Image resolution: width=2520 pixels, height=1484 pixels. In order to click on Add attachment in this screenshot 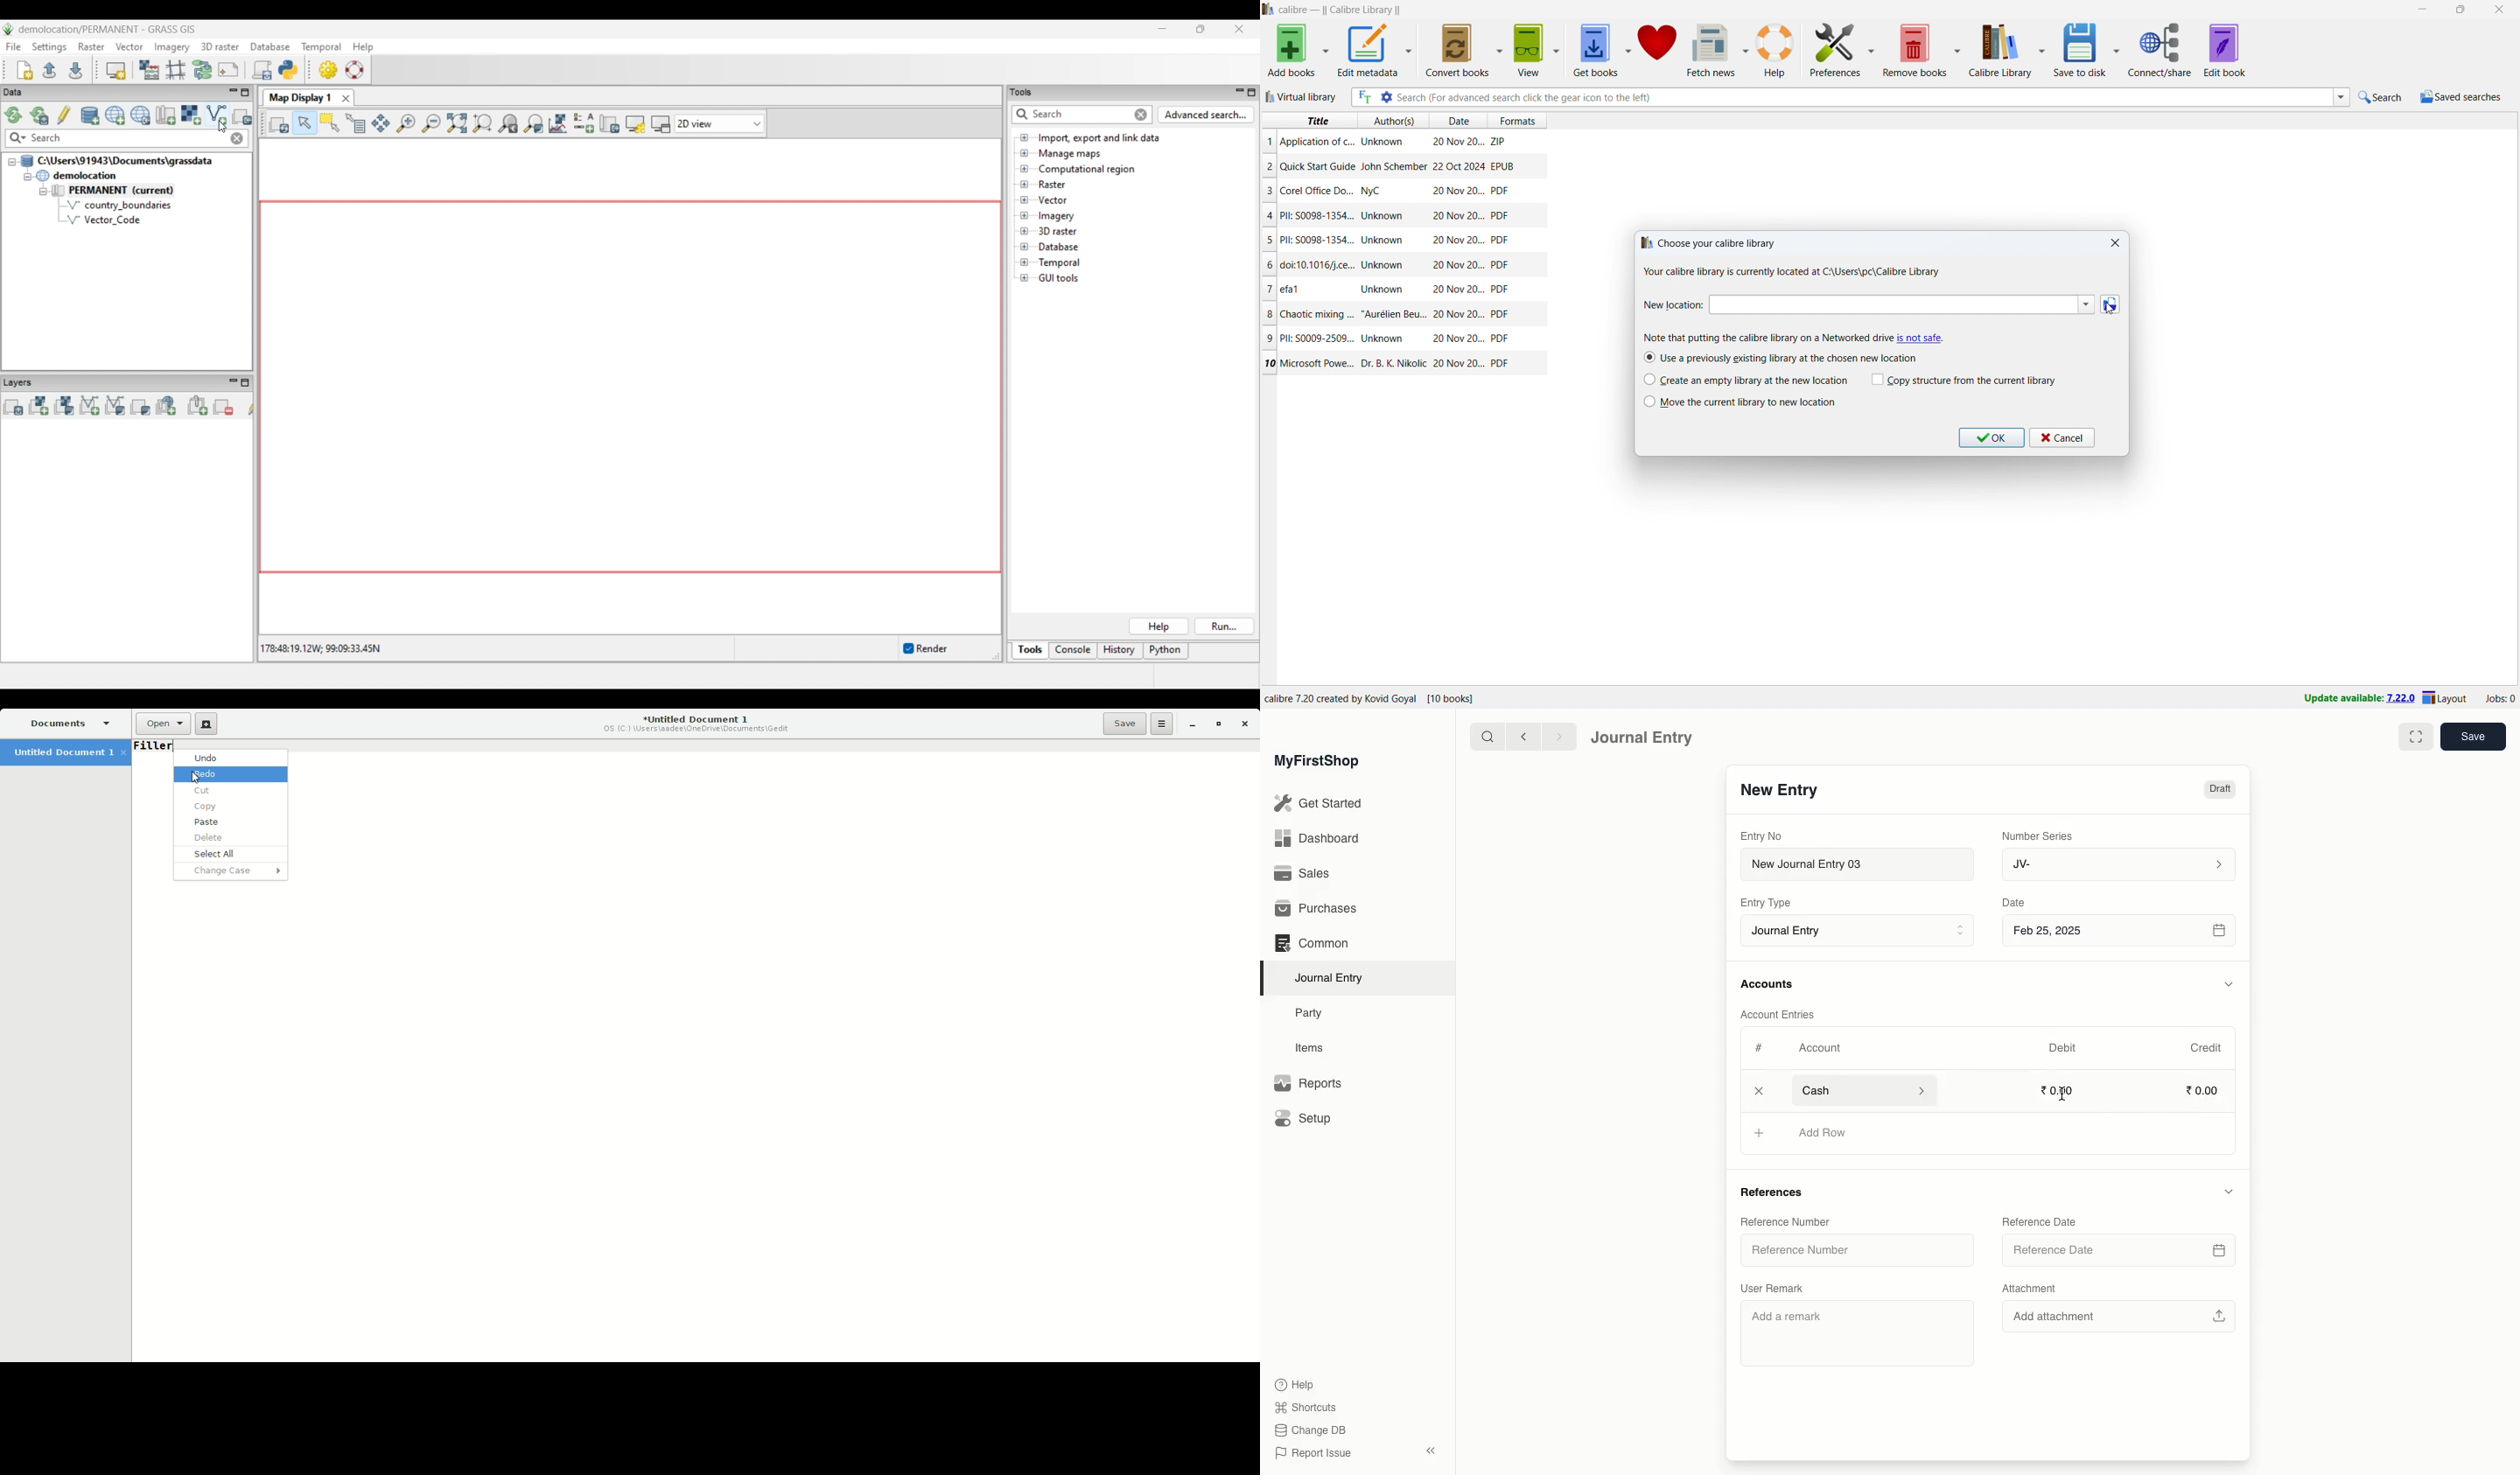, I will do `click(2121, 1316)`.